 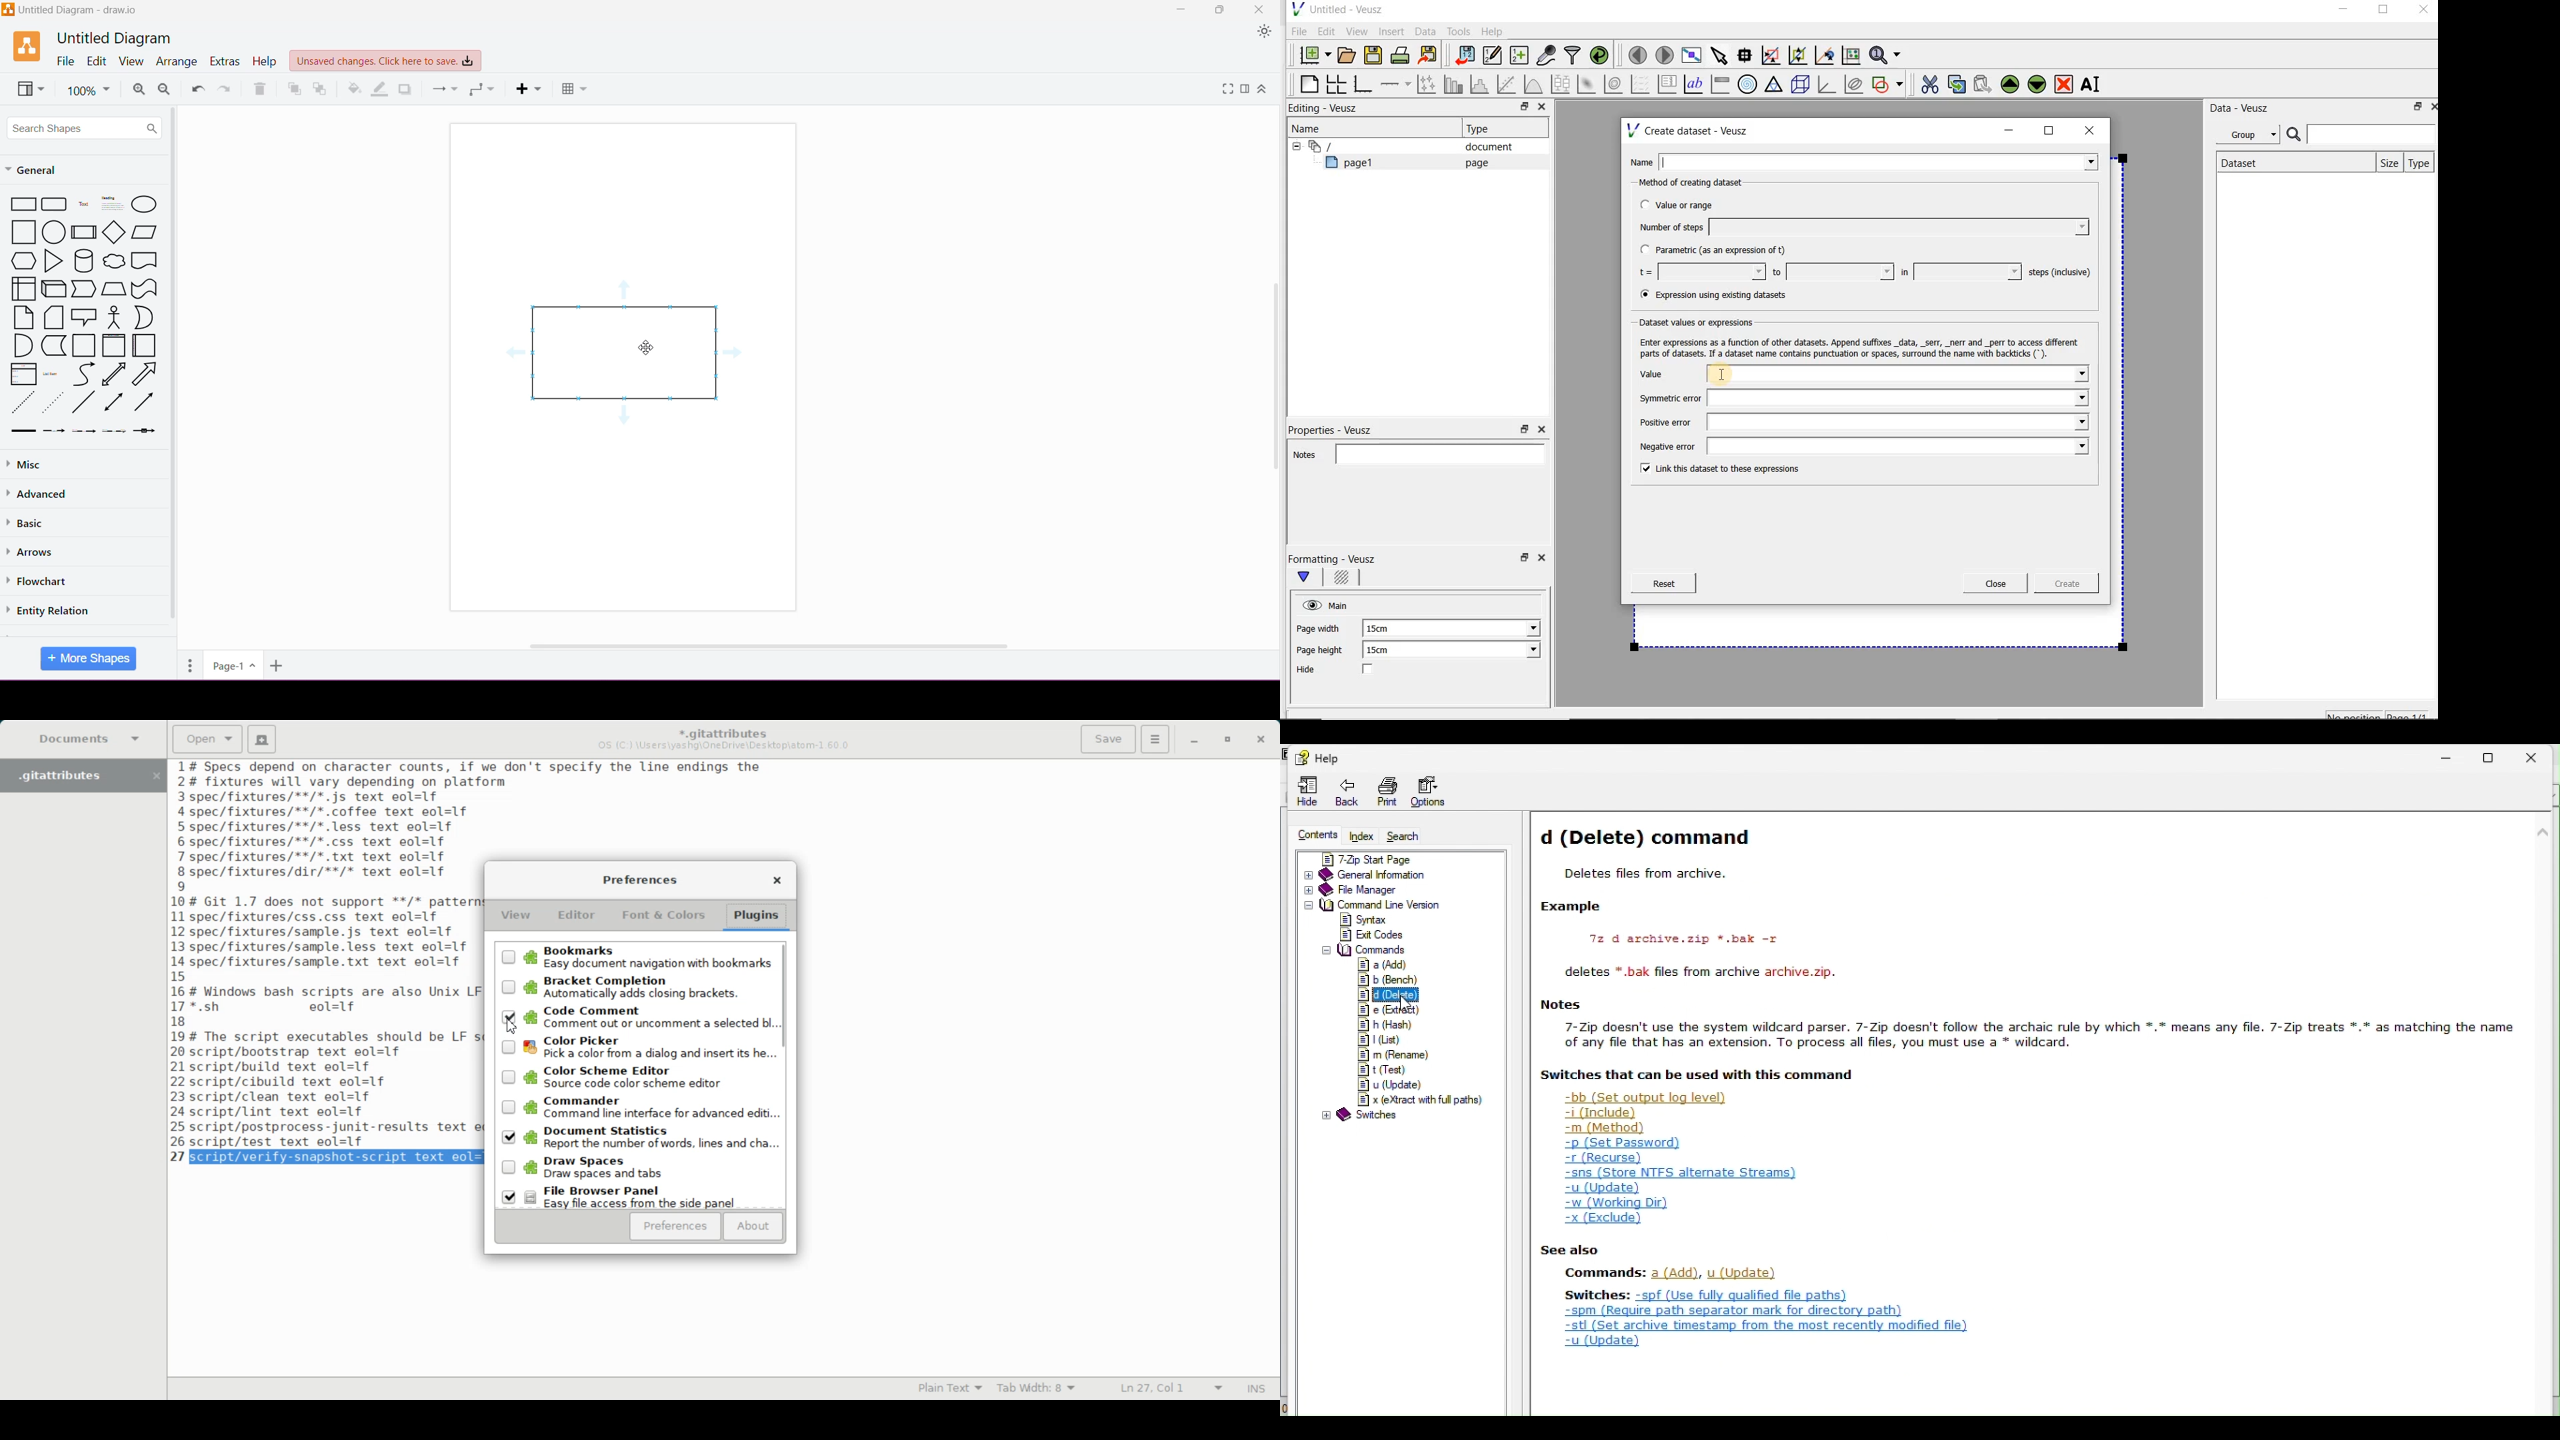 I want to click on steps (inclusive), so click(x=2061, y=273).